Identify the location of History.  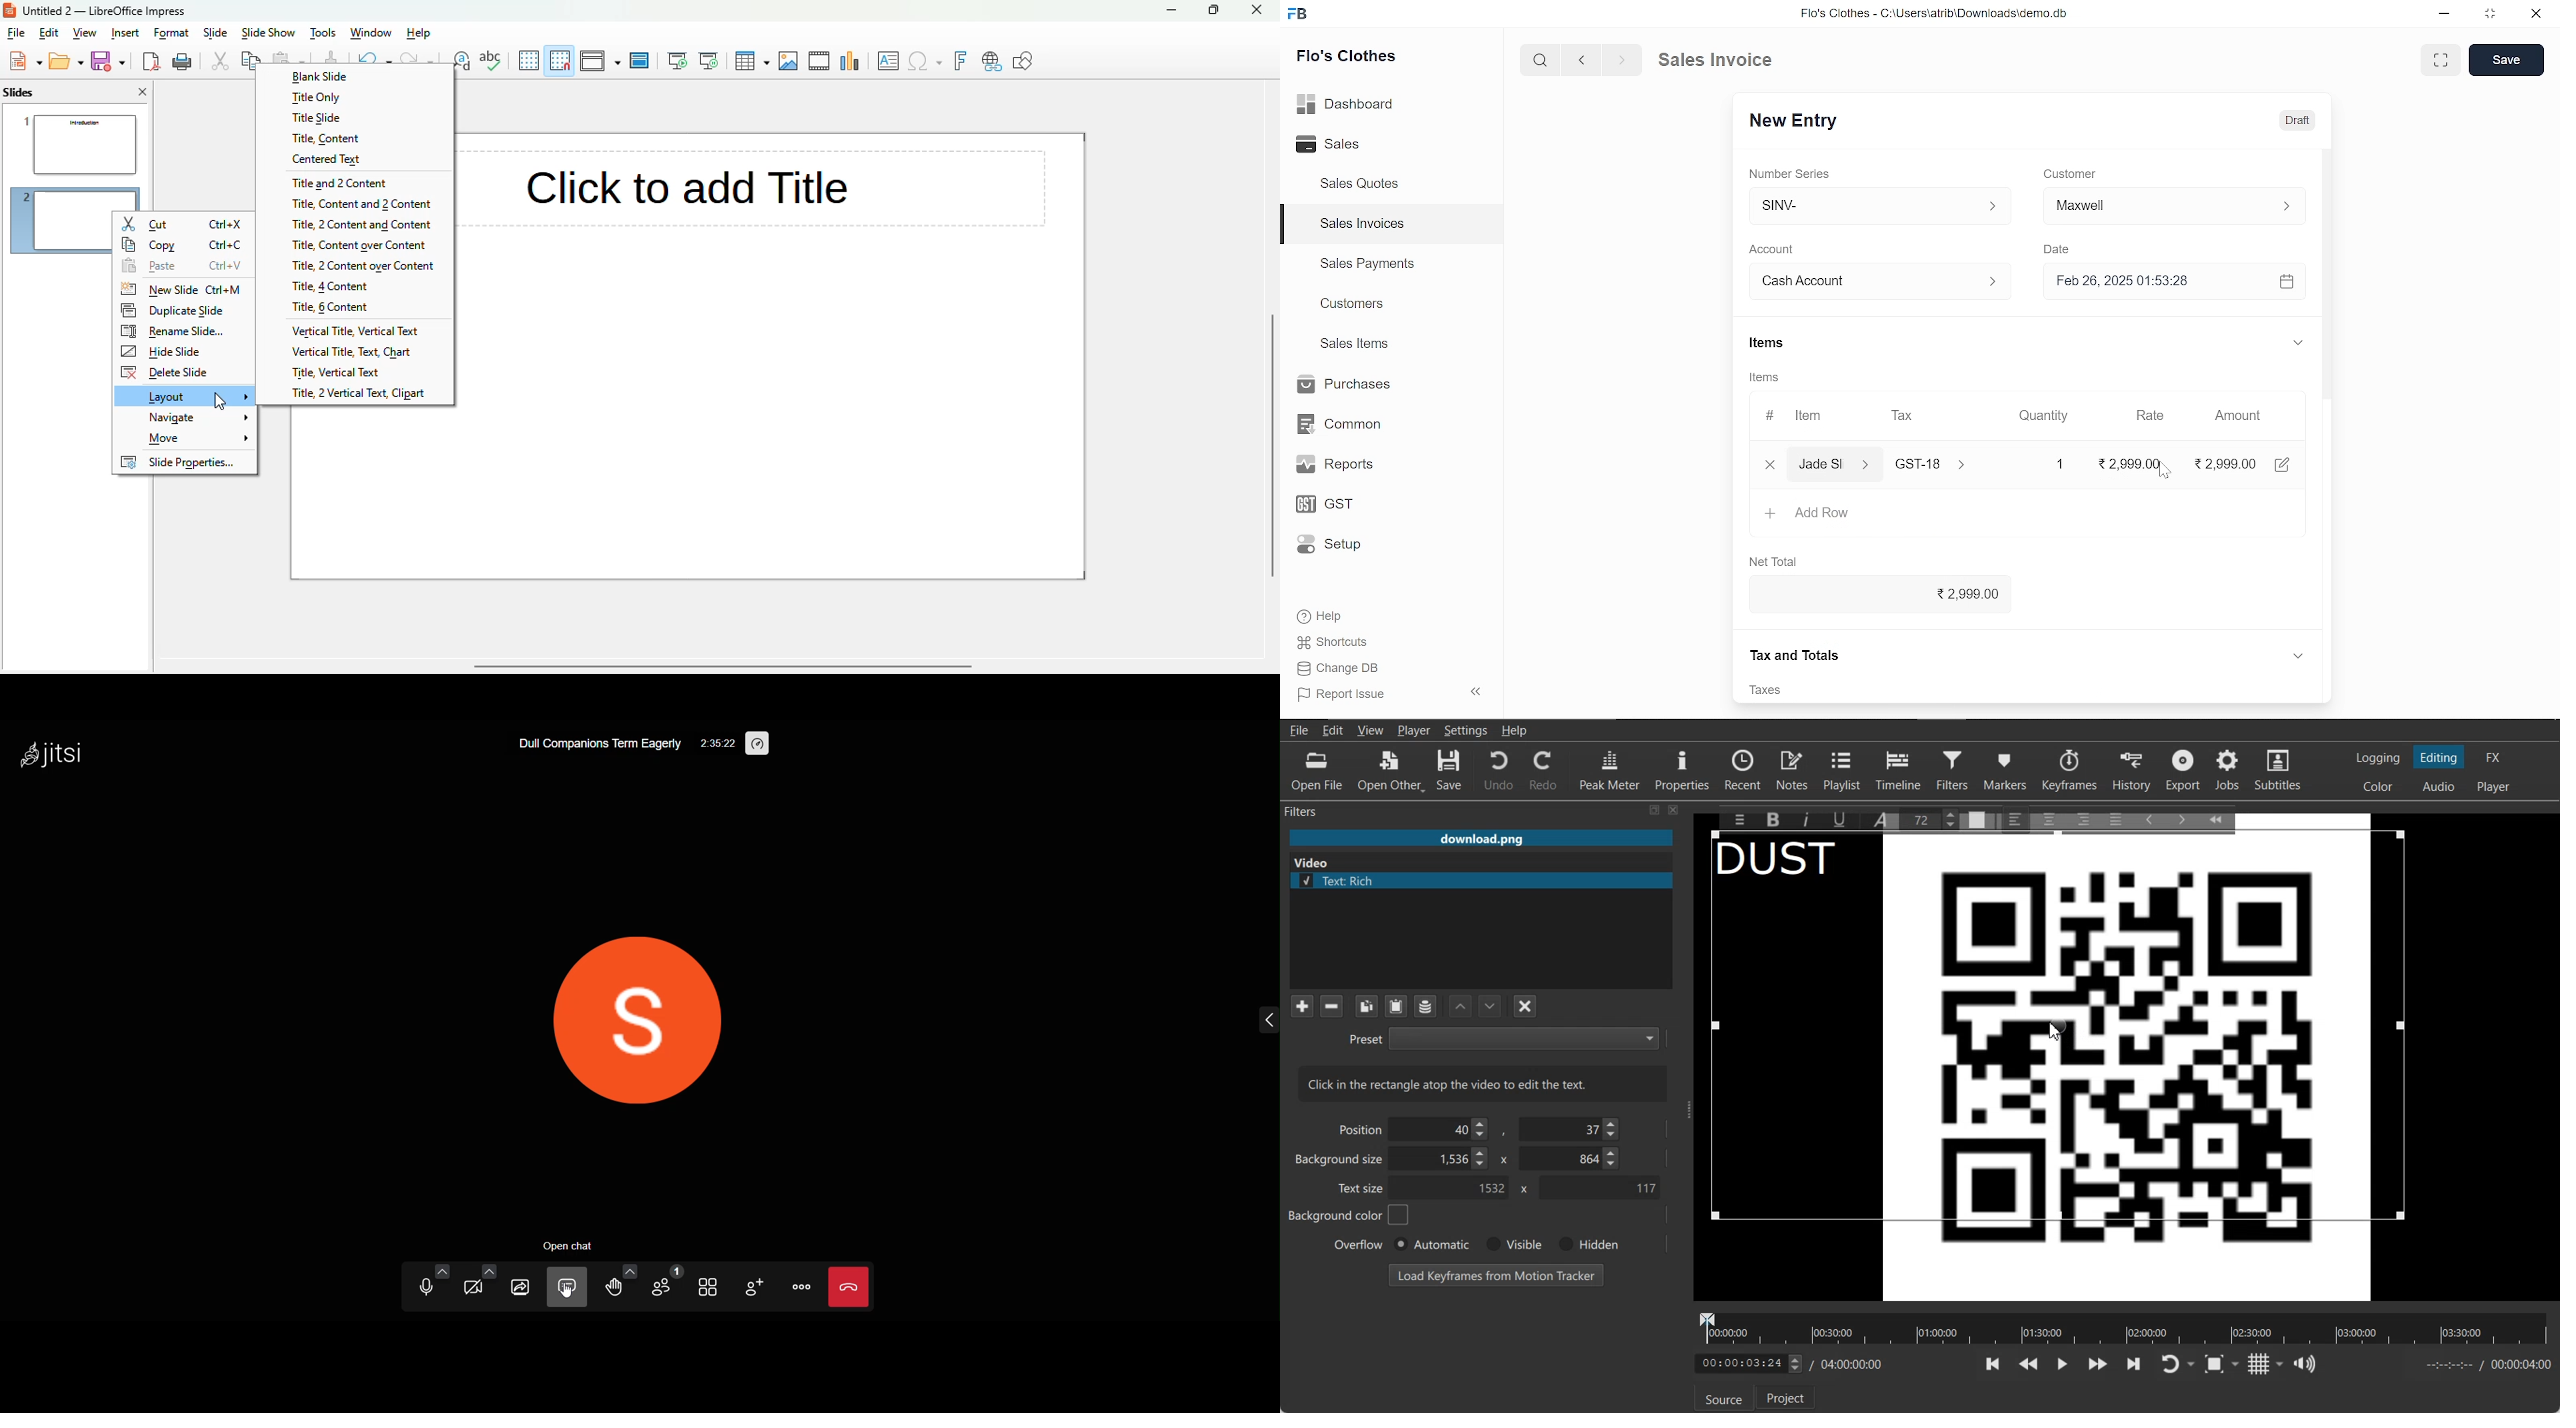
(2134, 770).